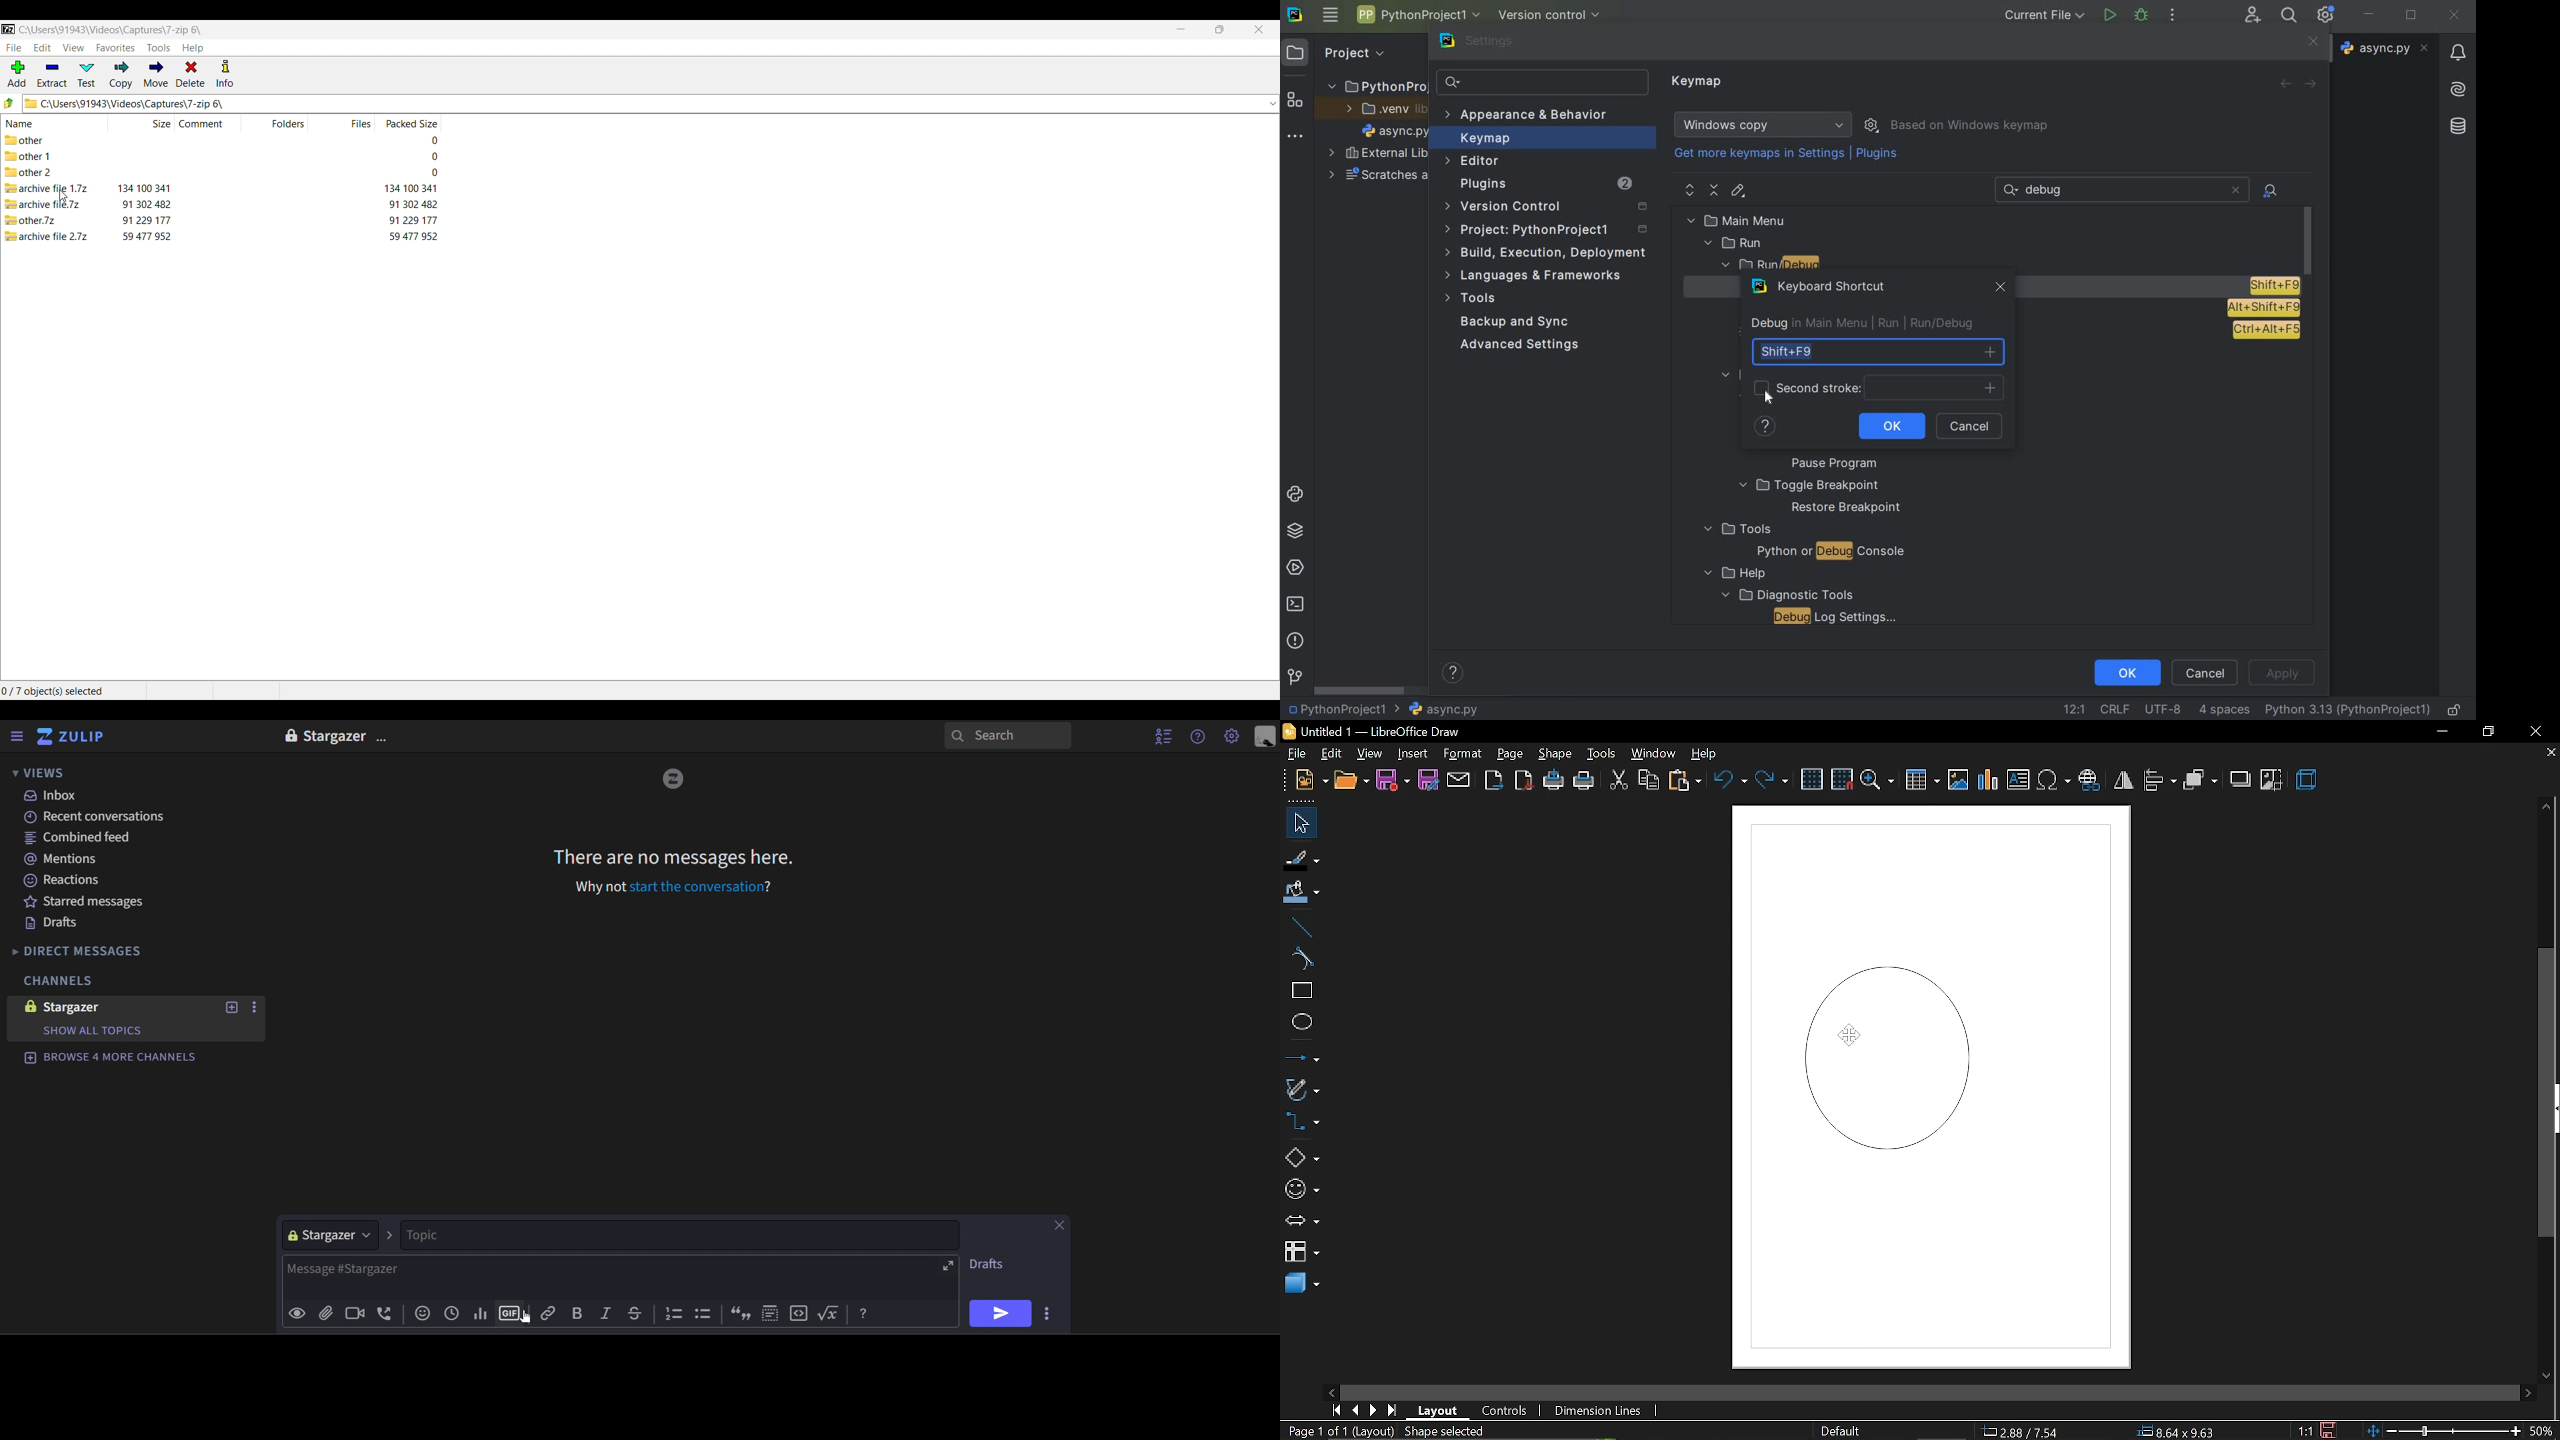  What do you see at coordinates (1473, 300) in the screenshot?
I see `tools` at bounding box center [1473, 300].